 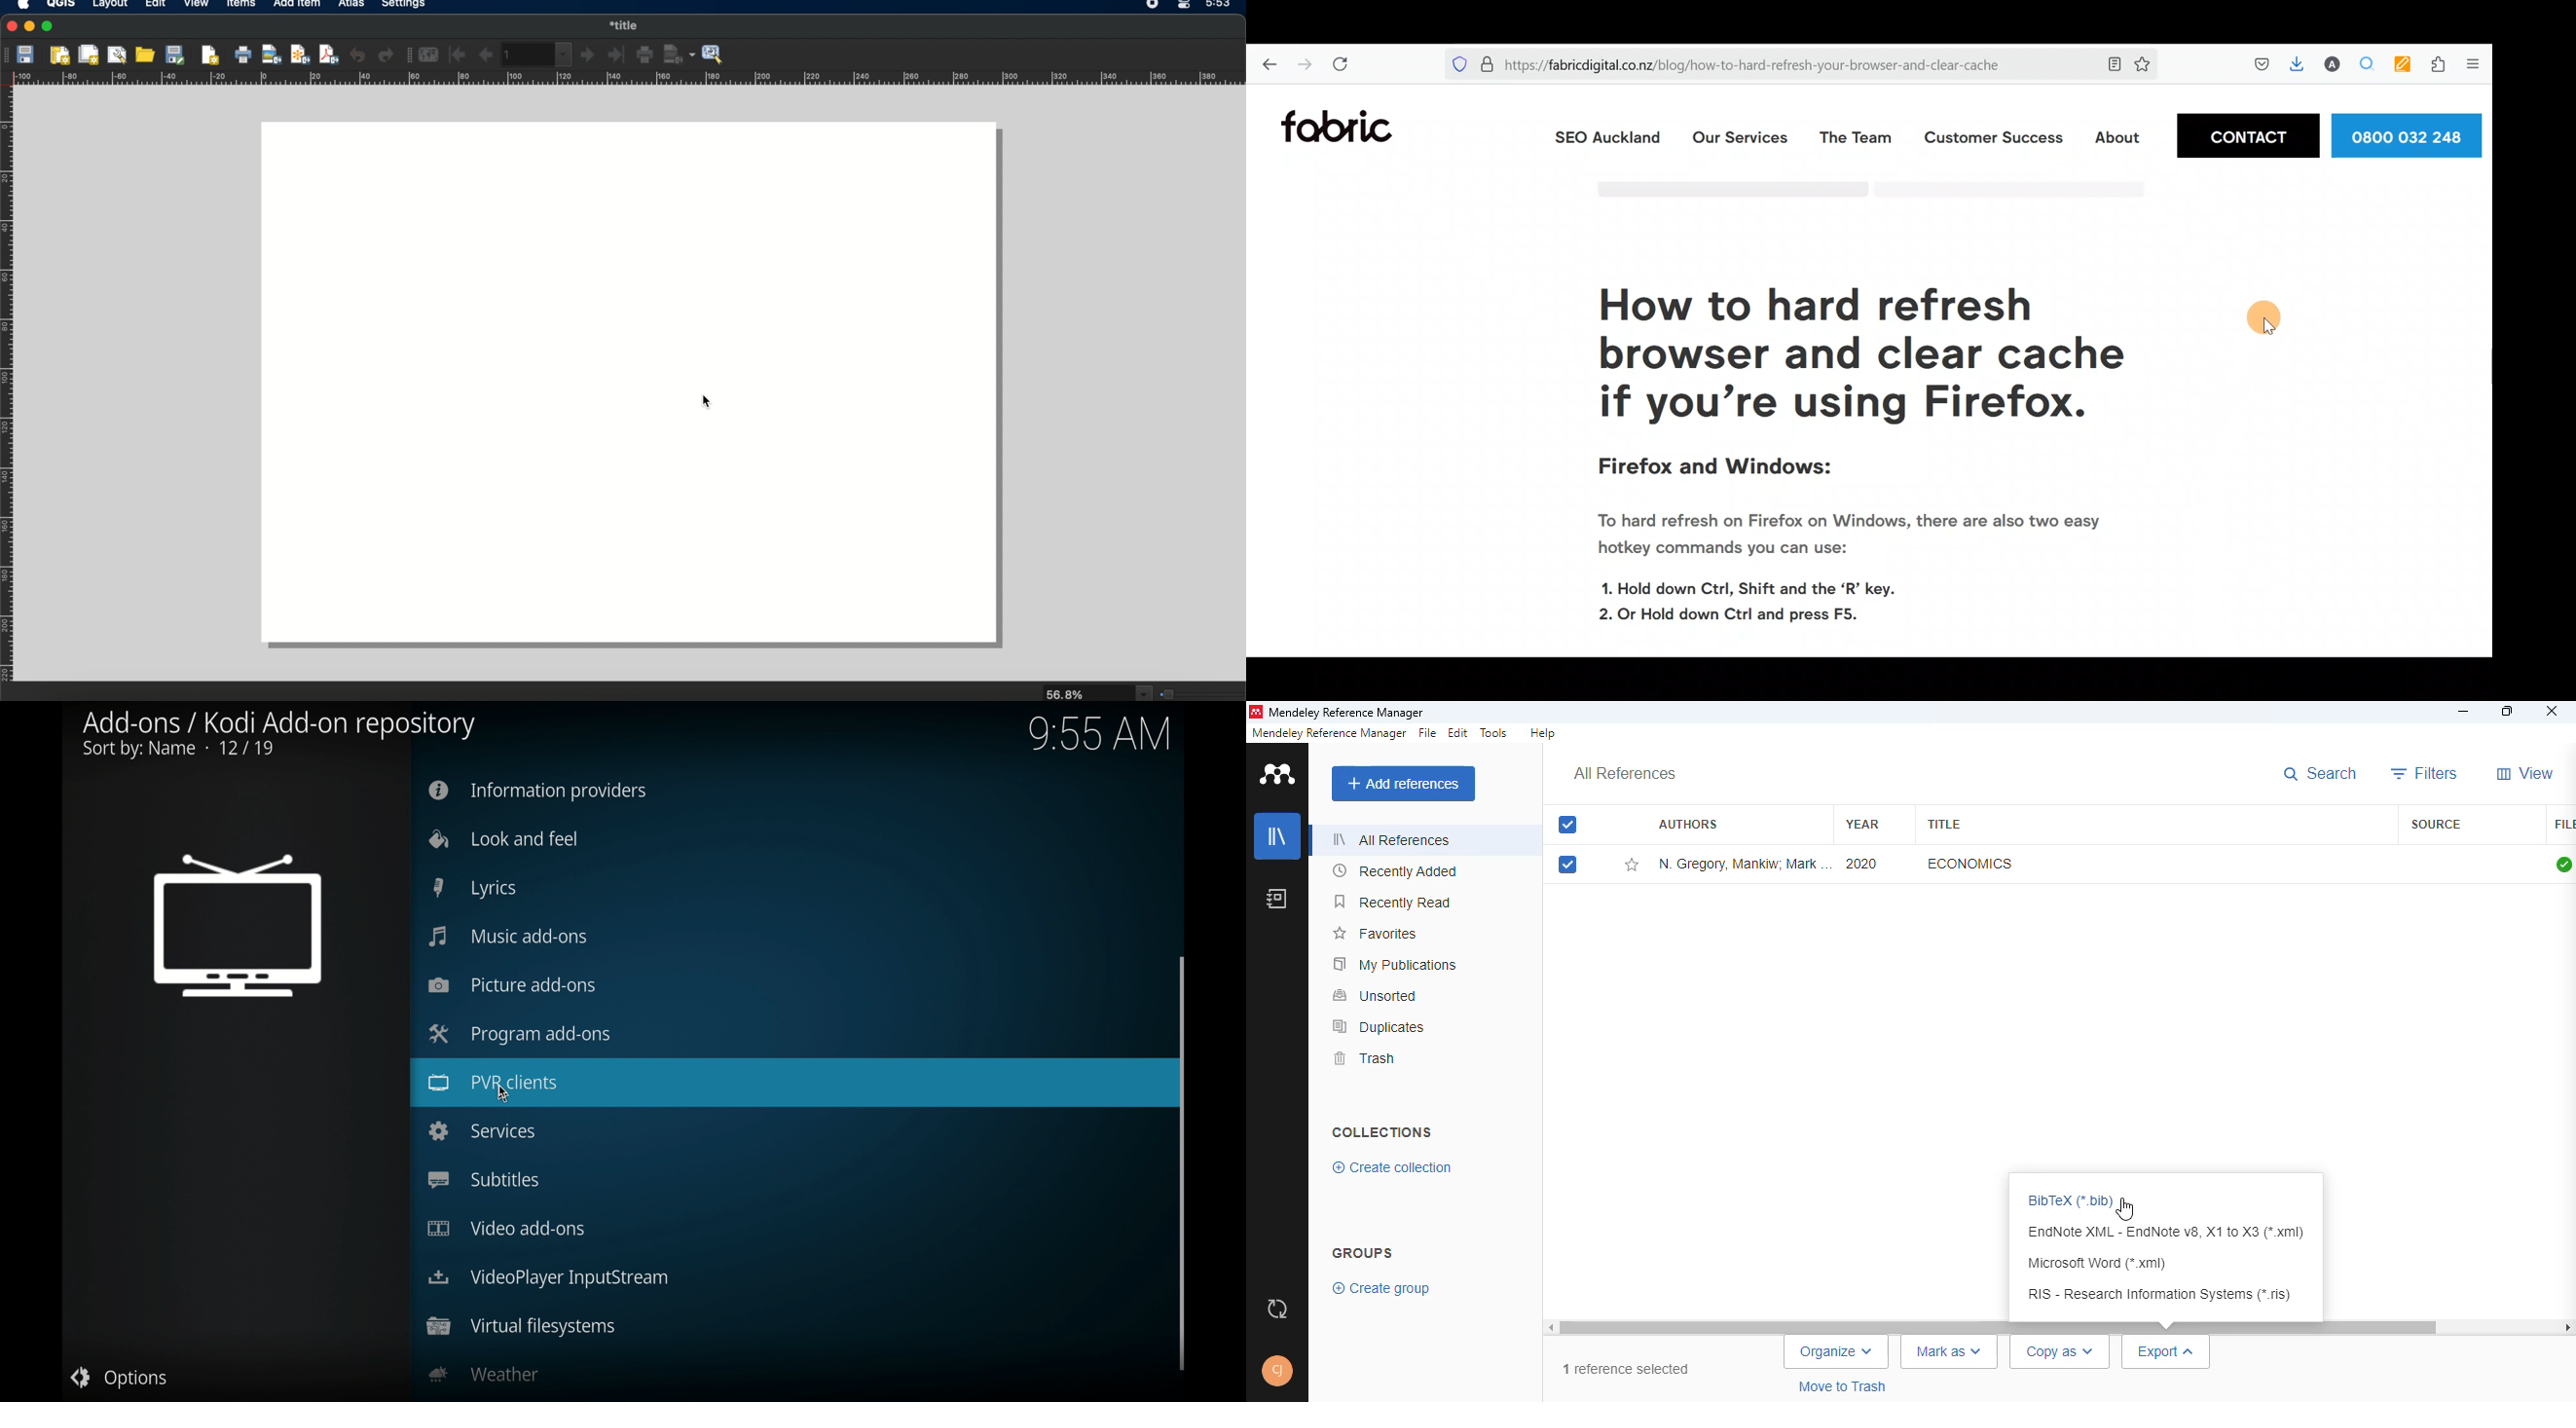 What do you see at coordinates (1277, 773) in the screenshot?
I see `logo` at bounding box center [1277, 773].